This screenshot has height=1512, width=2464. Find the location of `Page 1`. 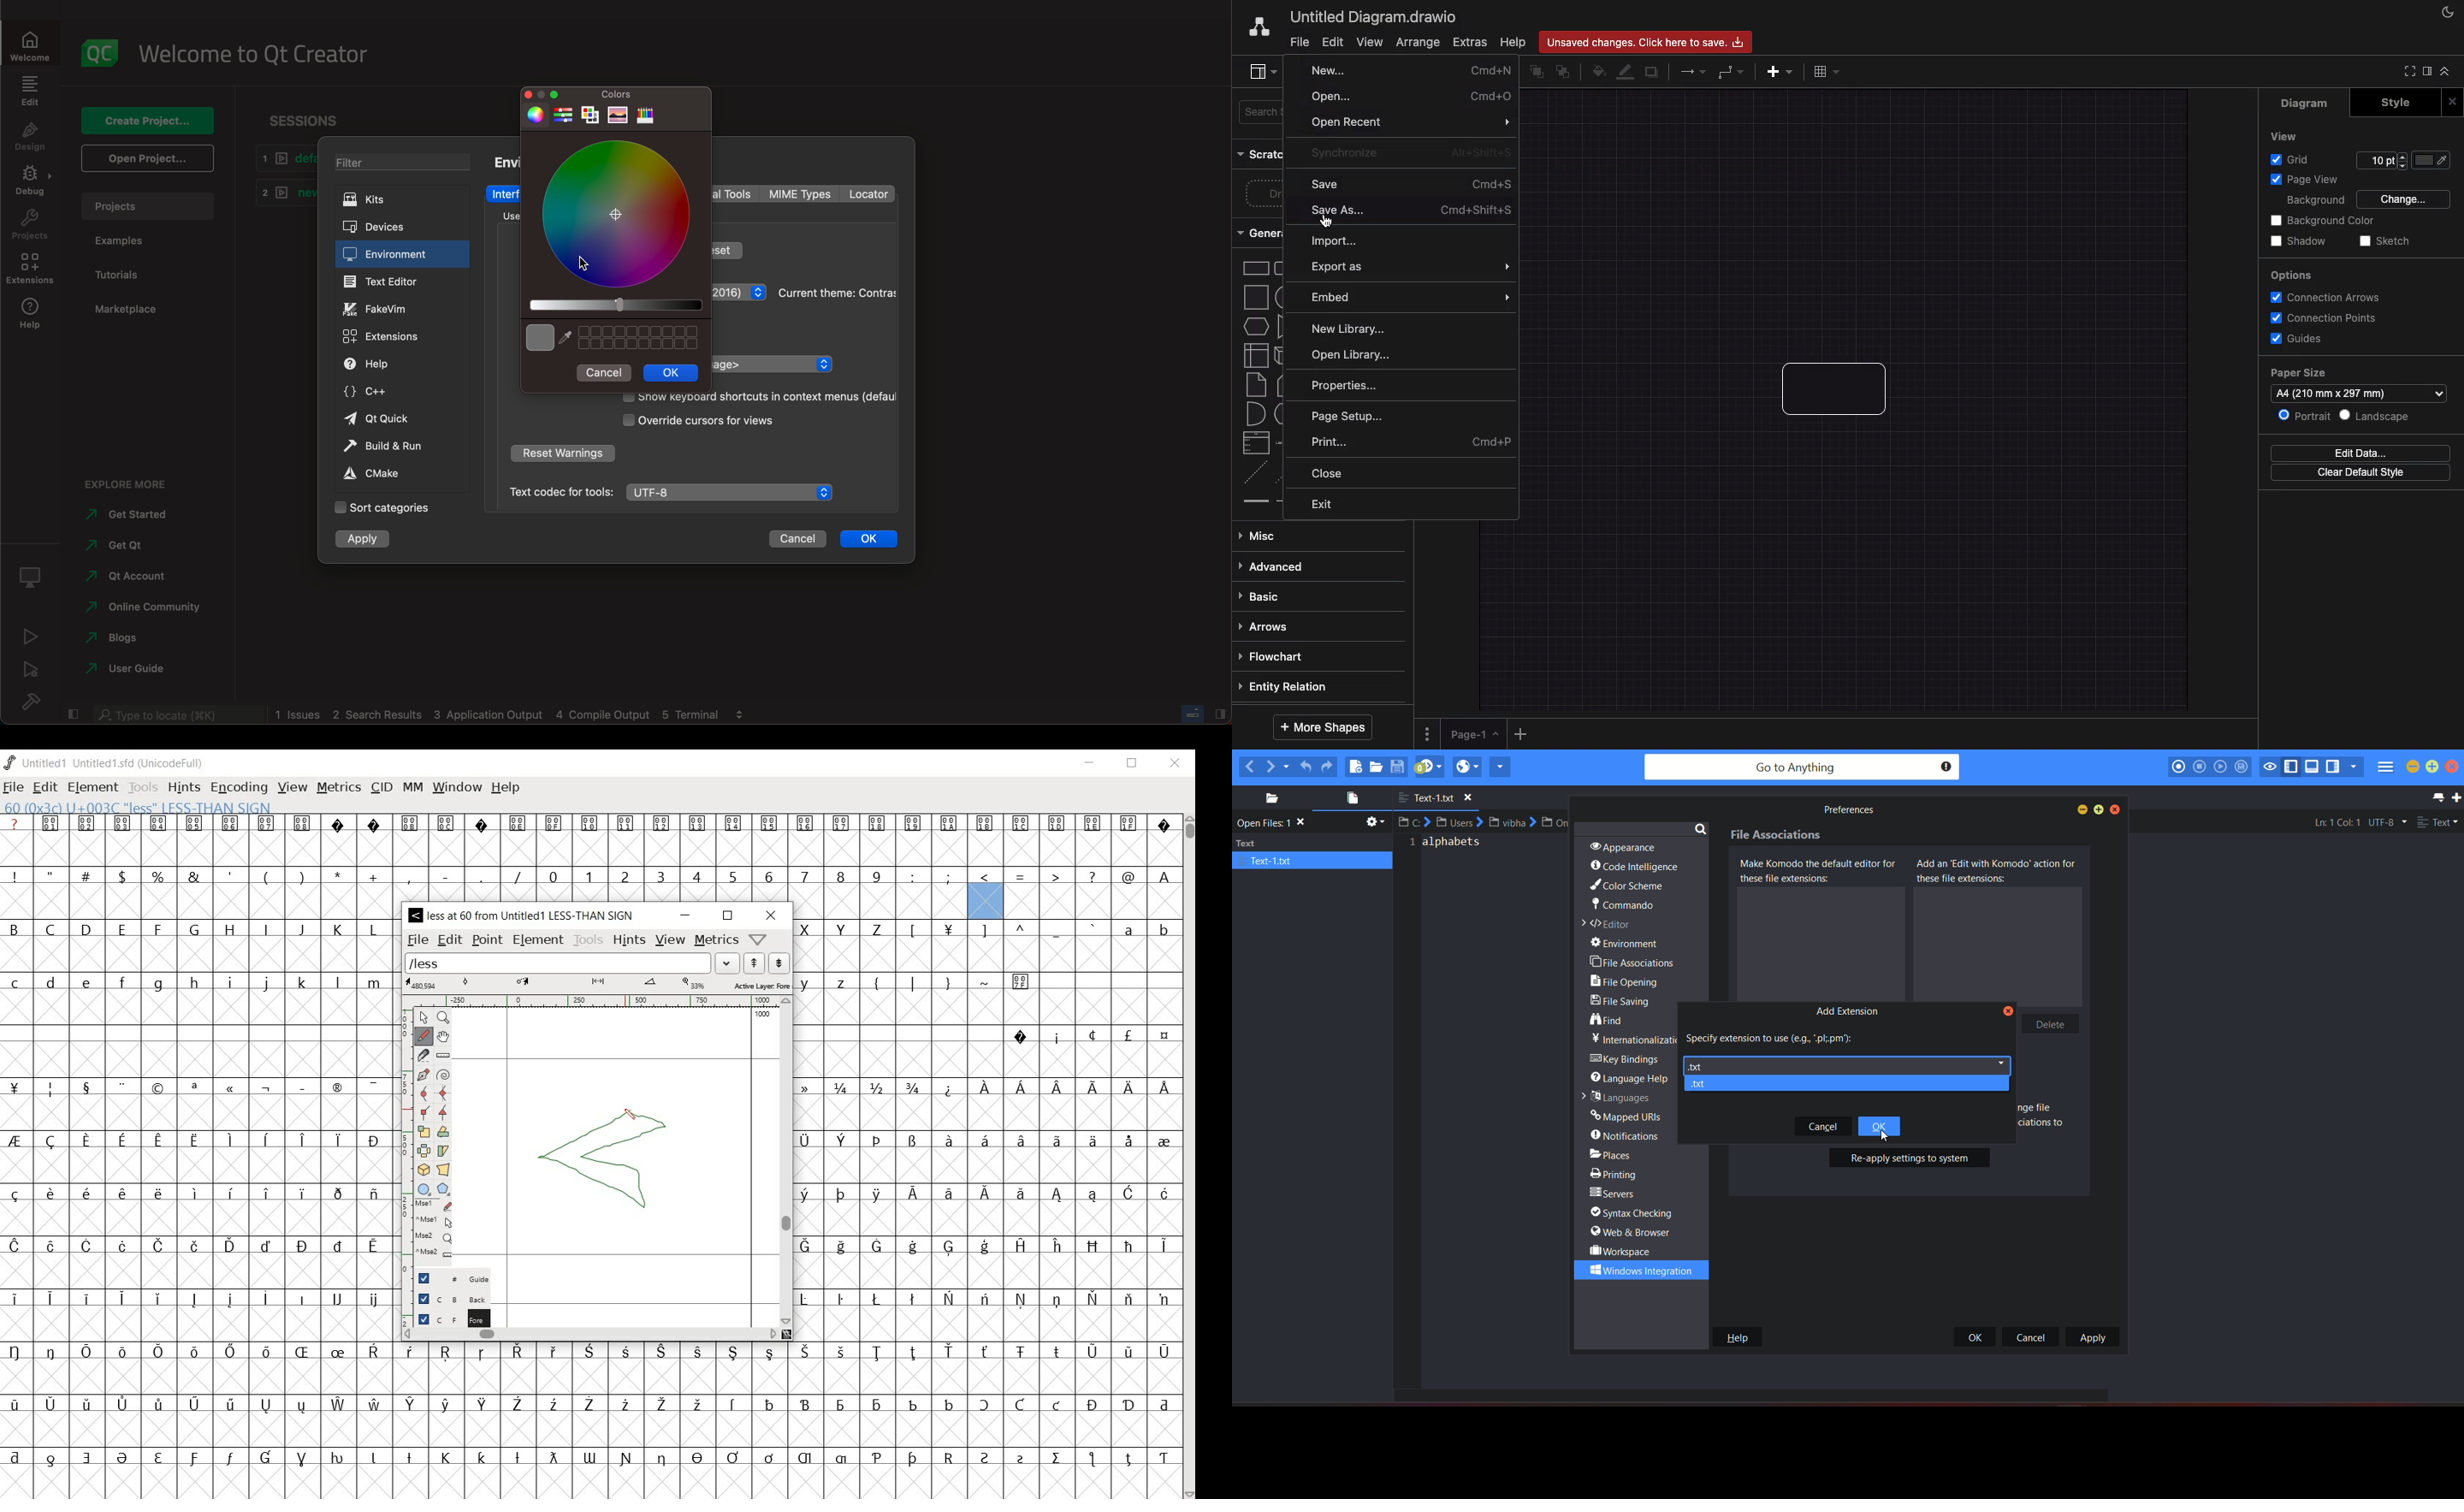

Page 1 is located at coordinates (1473, 736).